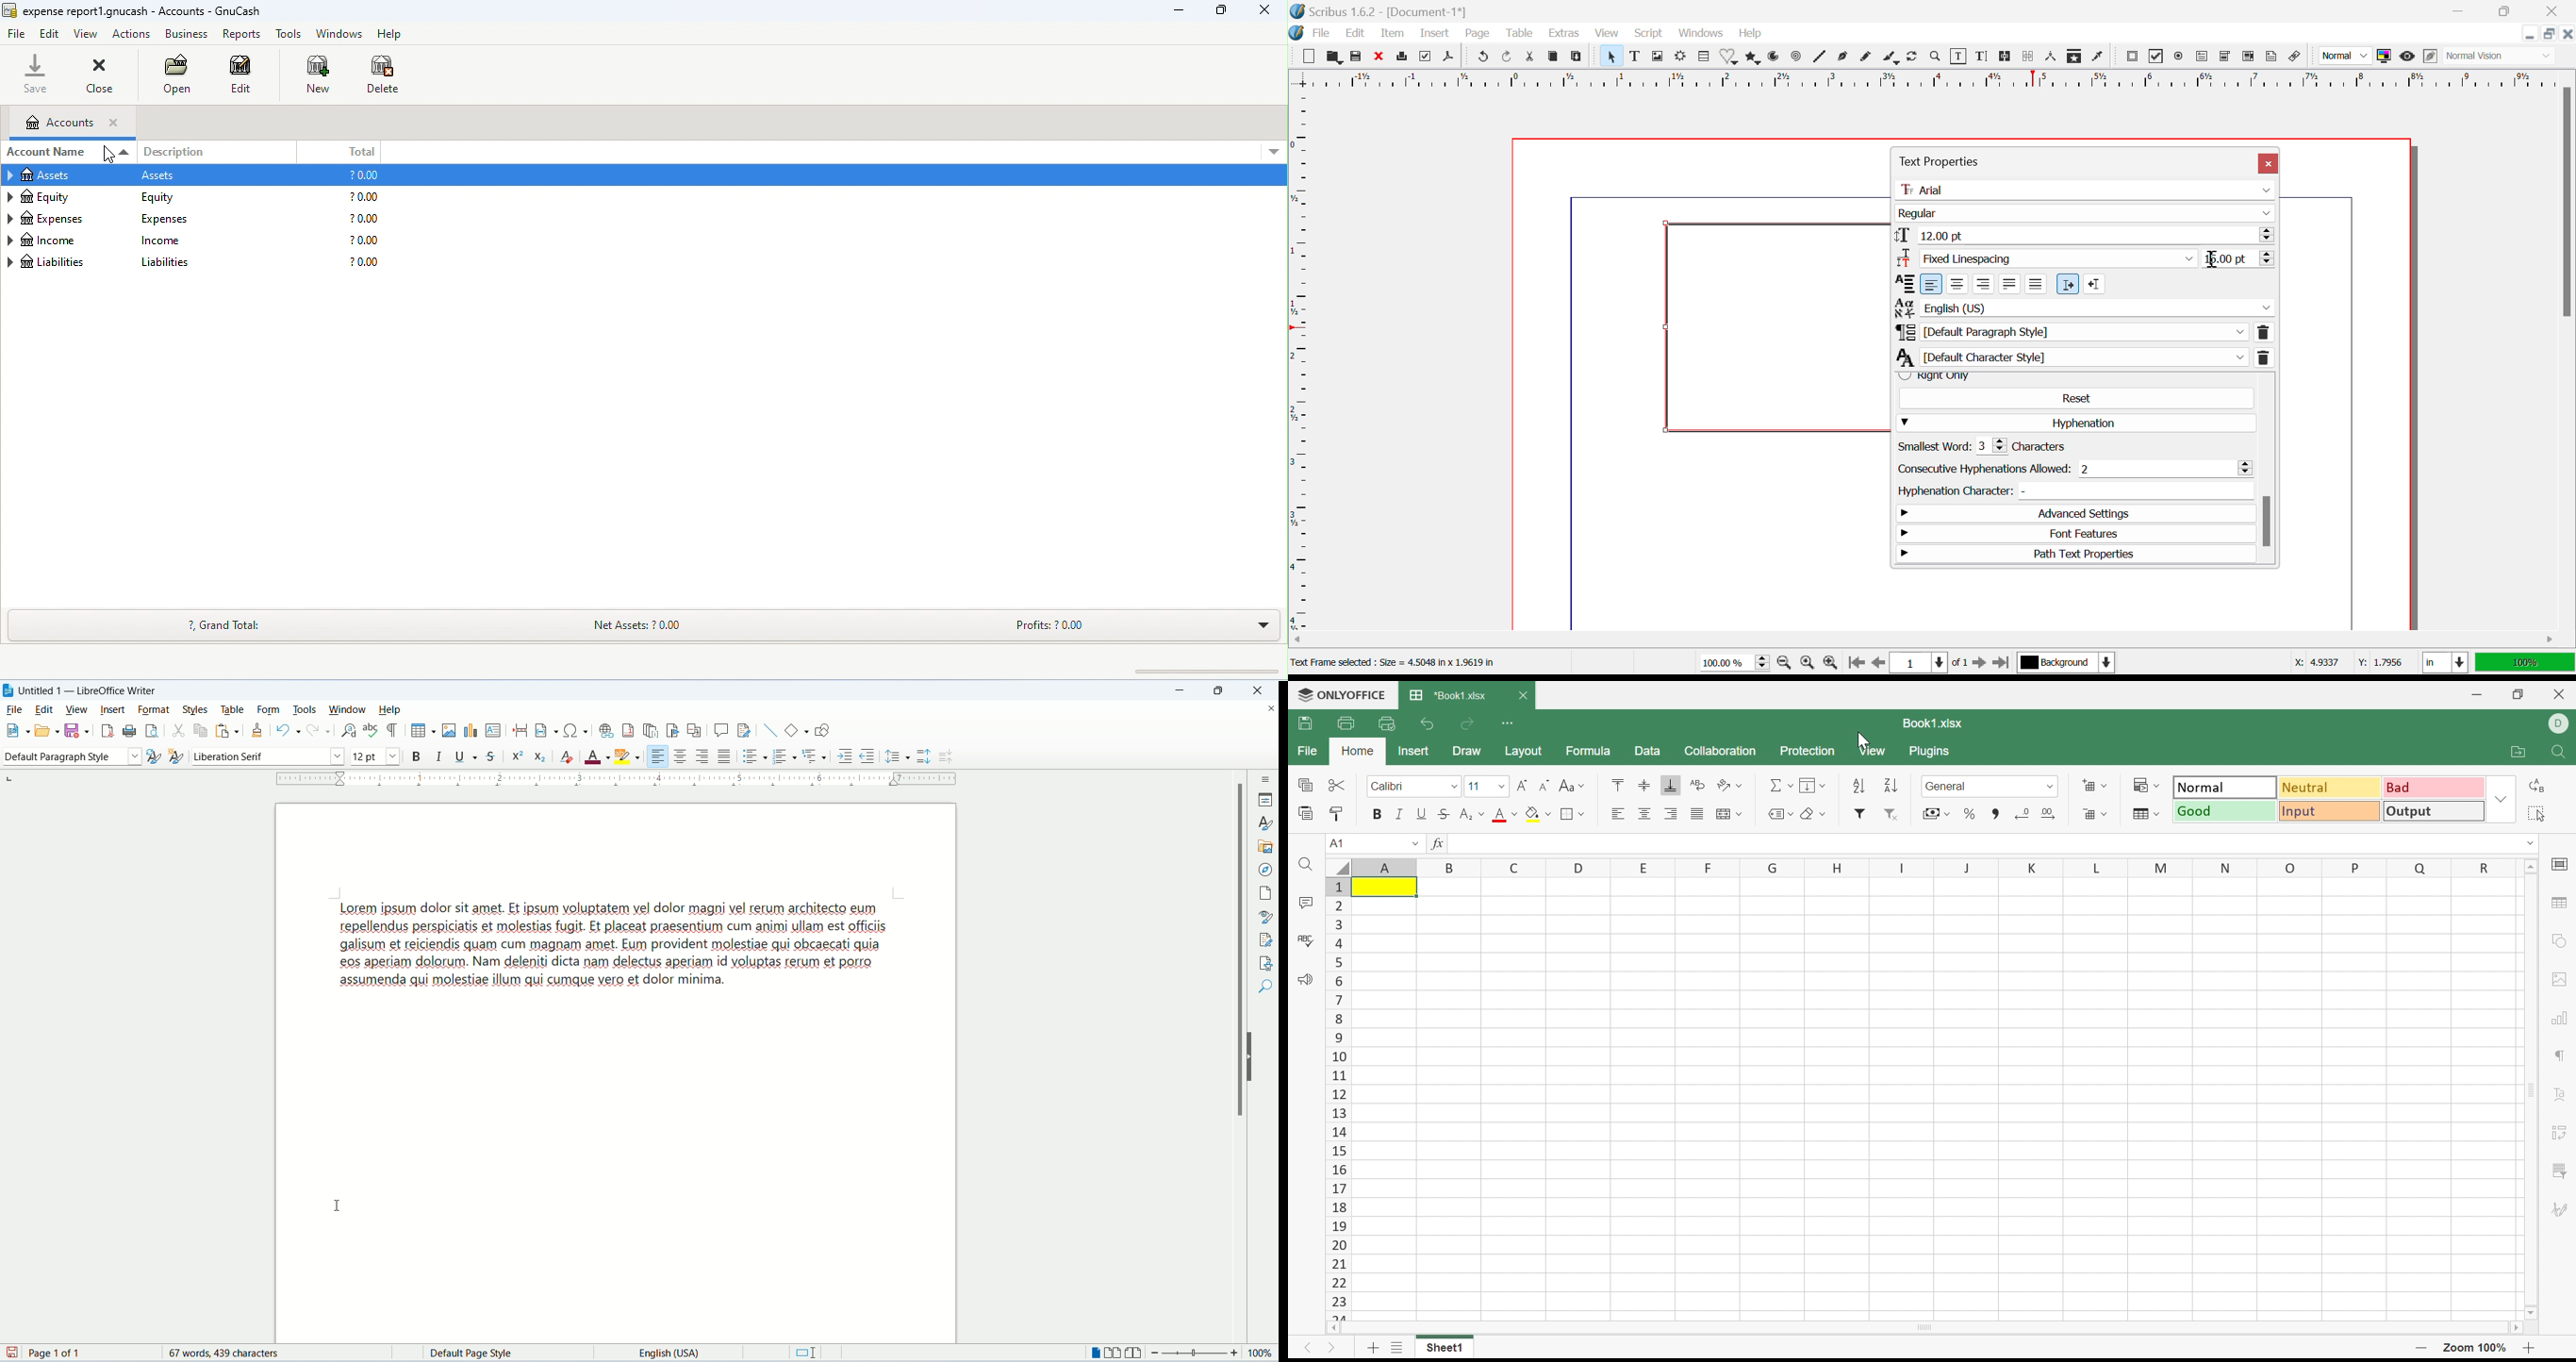 The width and height of the screenshot is (2576, 1372). I want to click on Image Frame, so click(1658, 56).